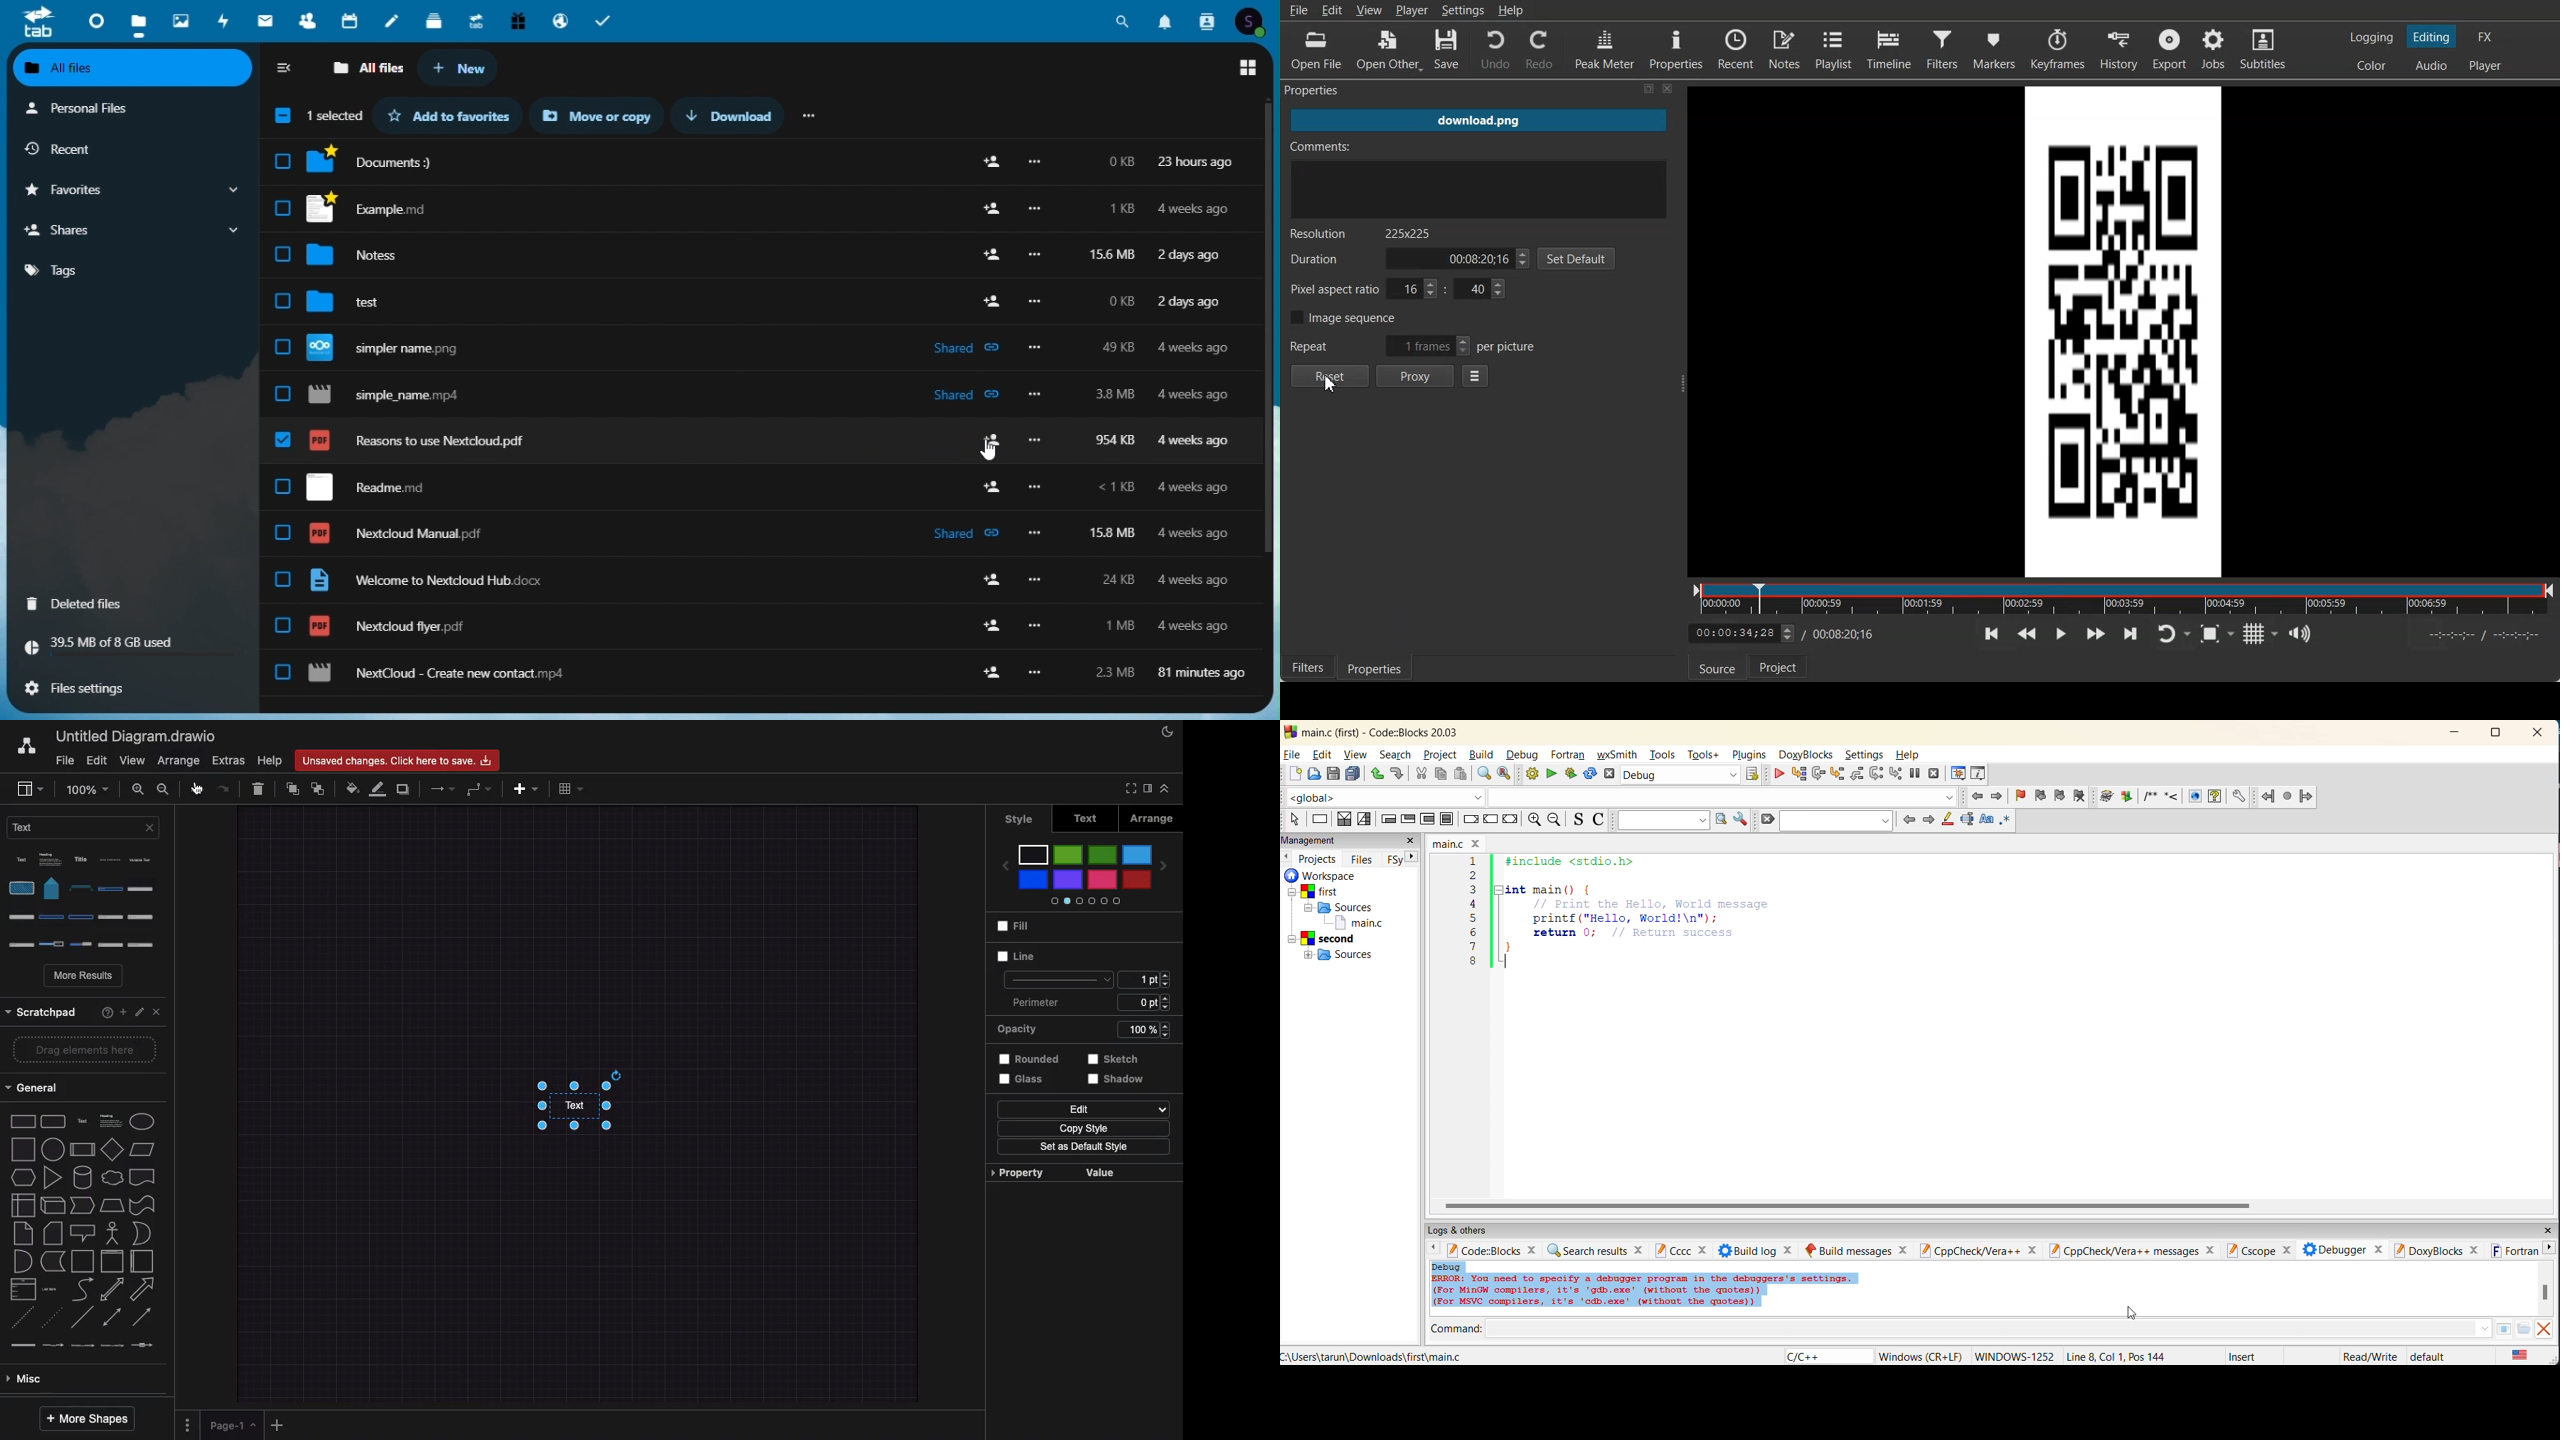 This screenshot has width=2576, height=1456. What do you see at coordinates (1343, 820) in the screenshot?
I see `decision` at bounding box center [1343, 820].